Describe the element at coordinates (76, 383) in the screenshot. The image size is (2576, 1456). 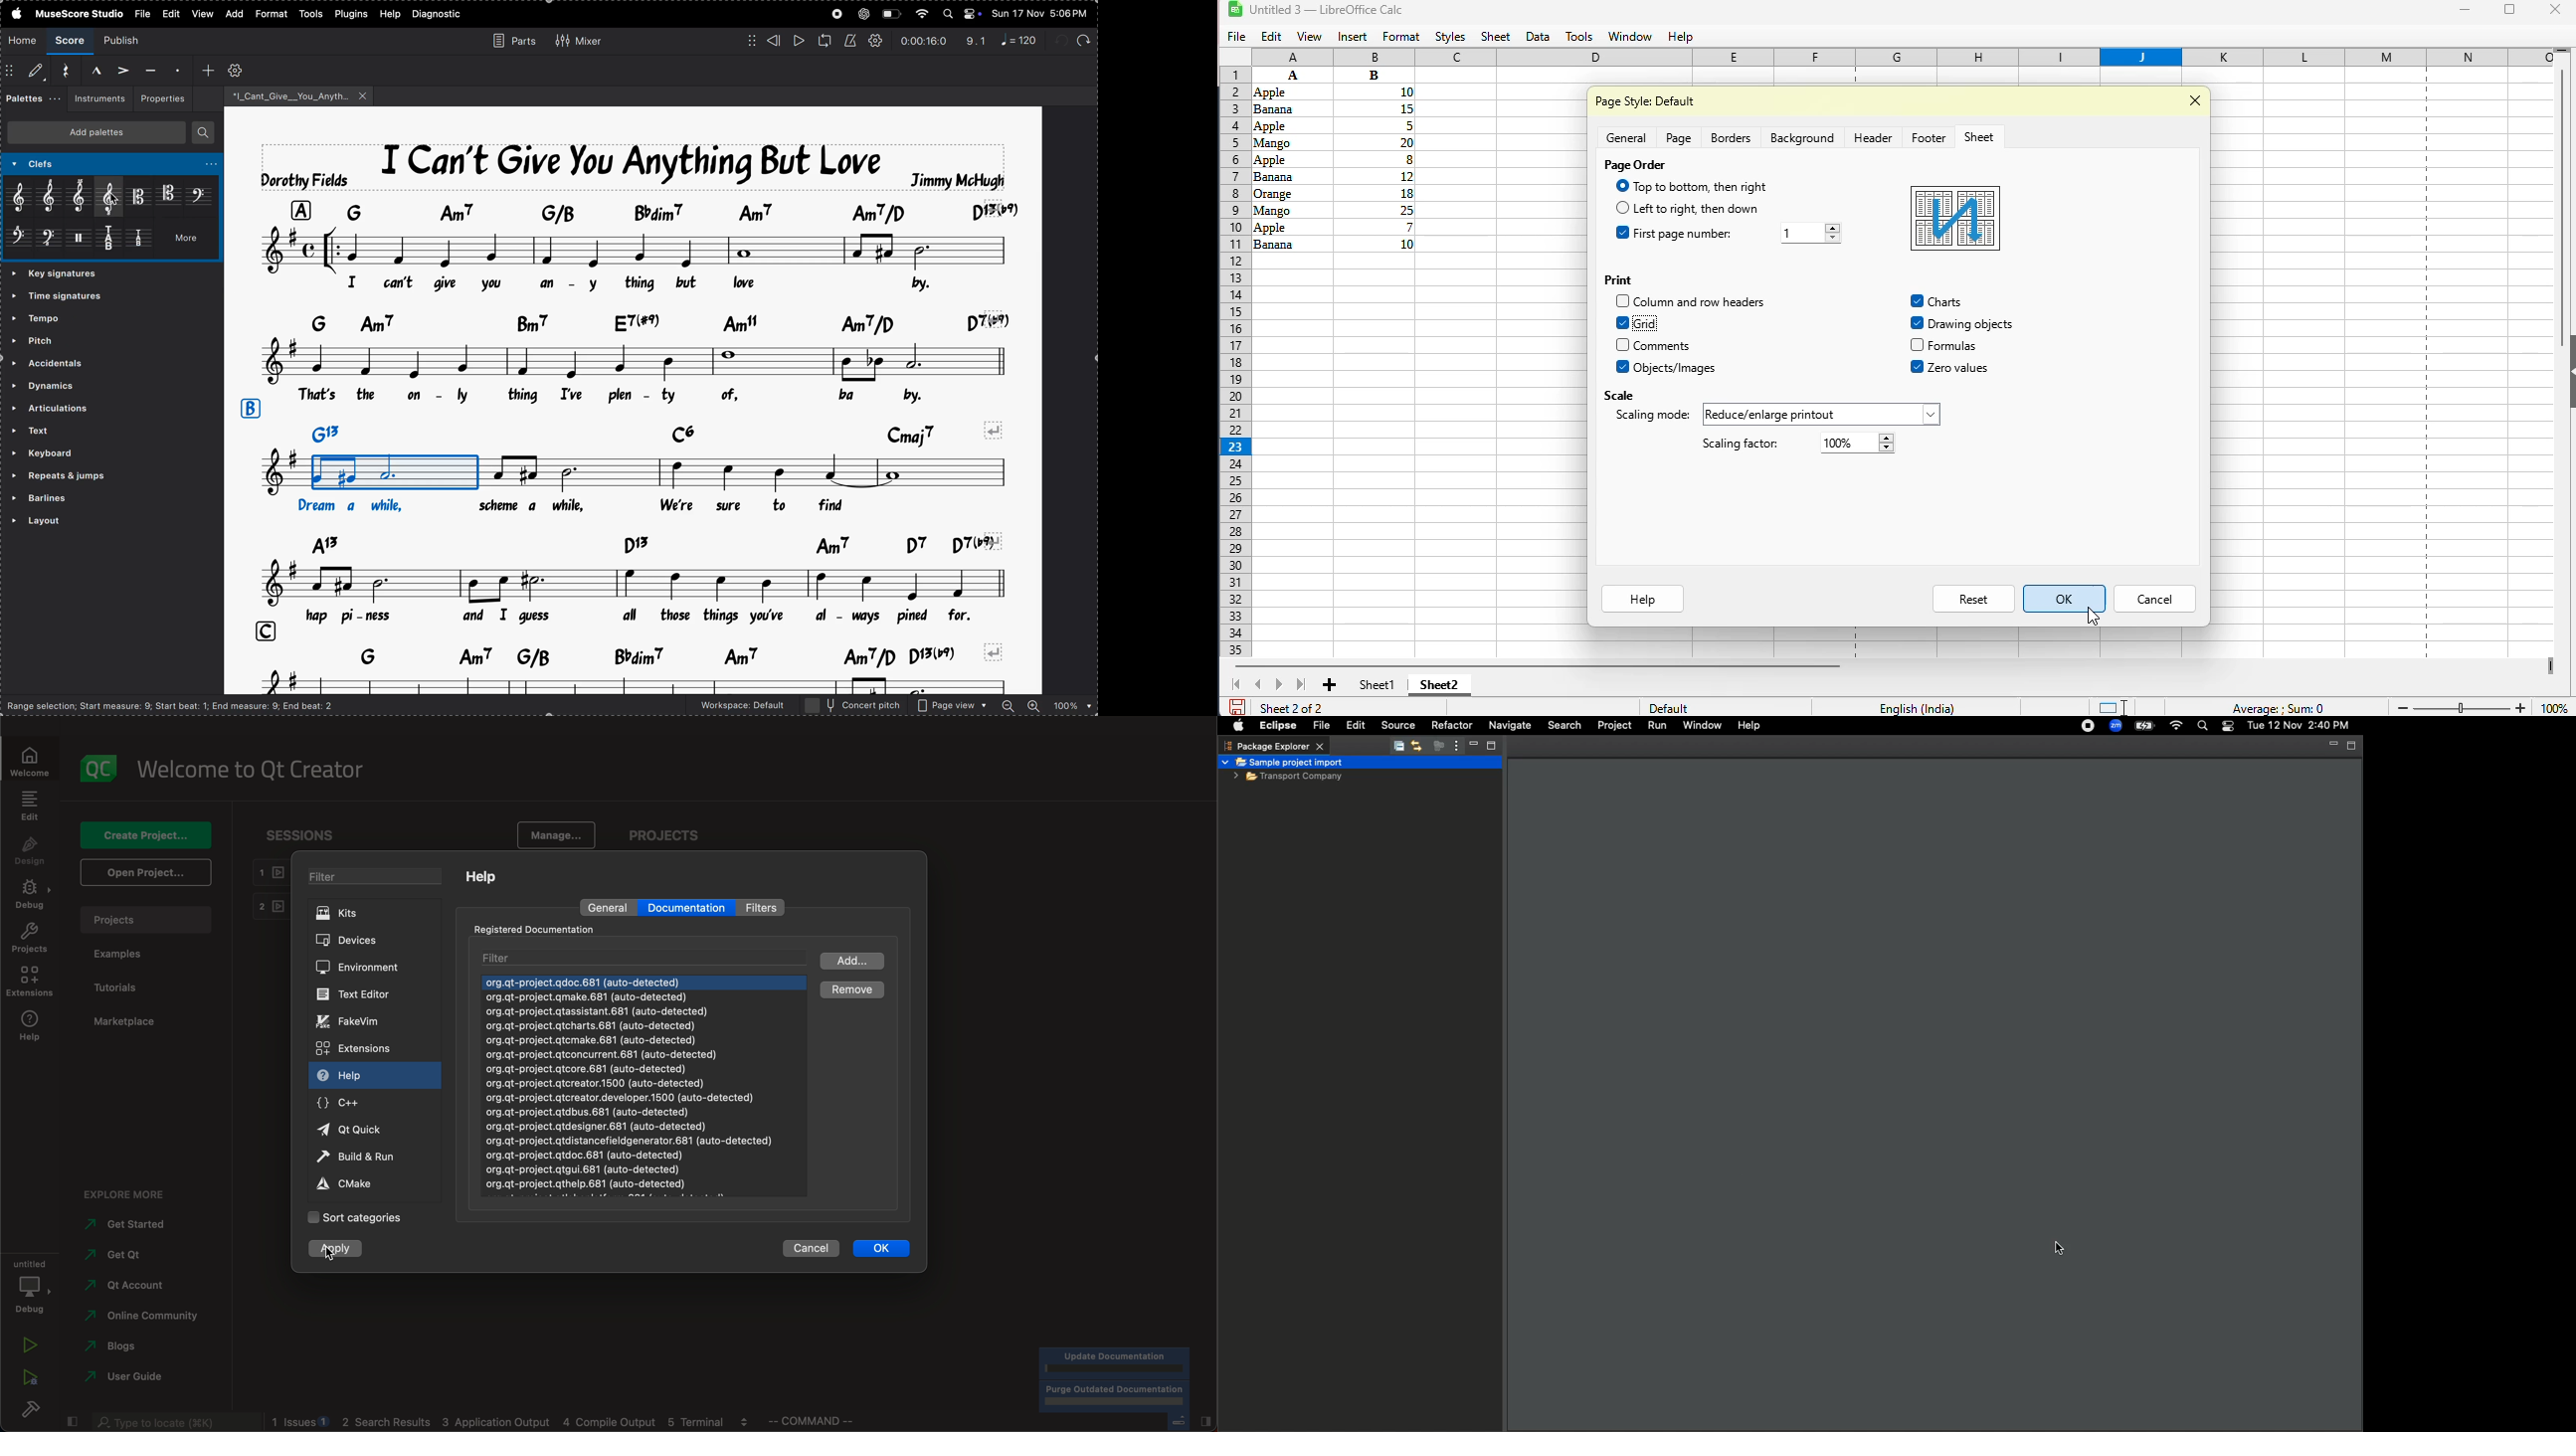
I see `dynamics` at that location.